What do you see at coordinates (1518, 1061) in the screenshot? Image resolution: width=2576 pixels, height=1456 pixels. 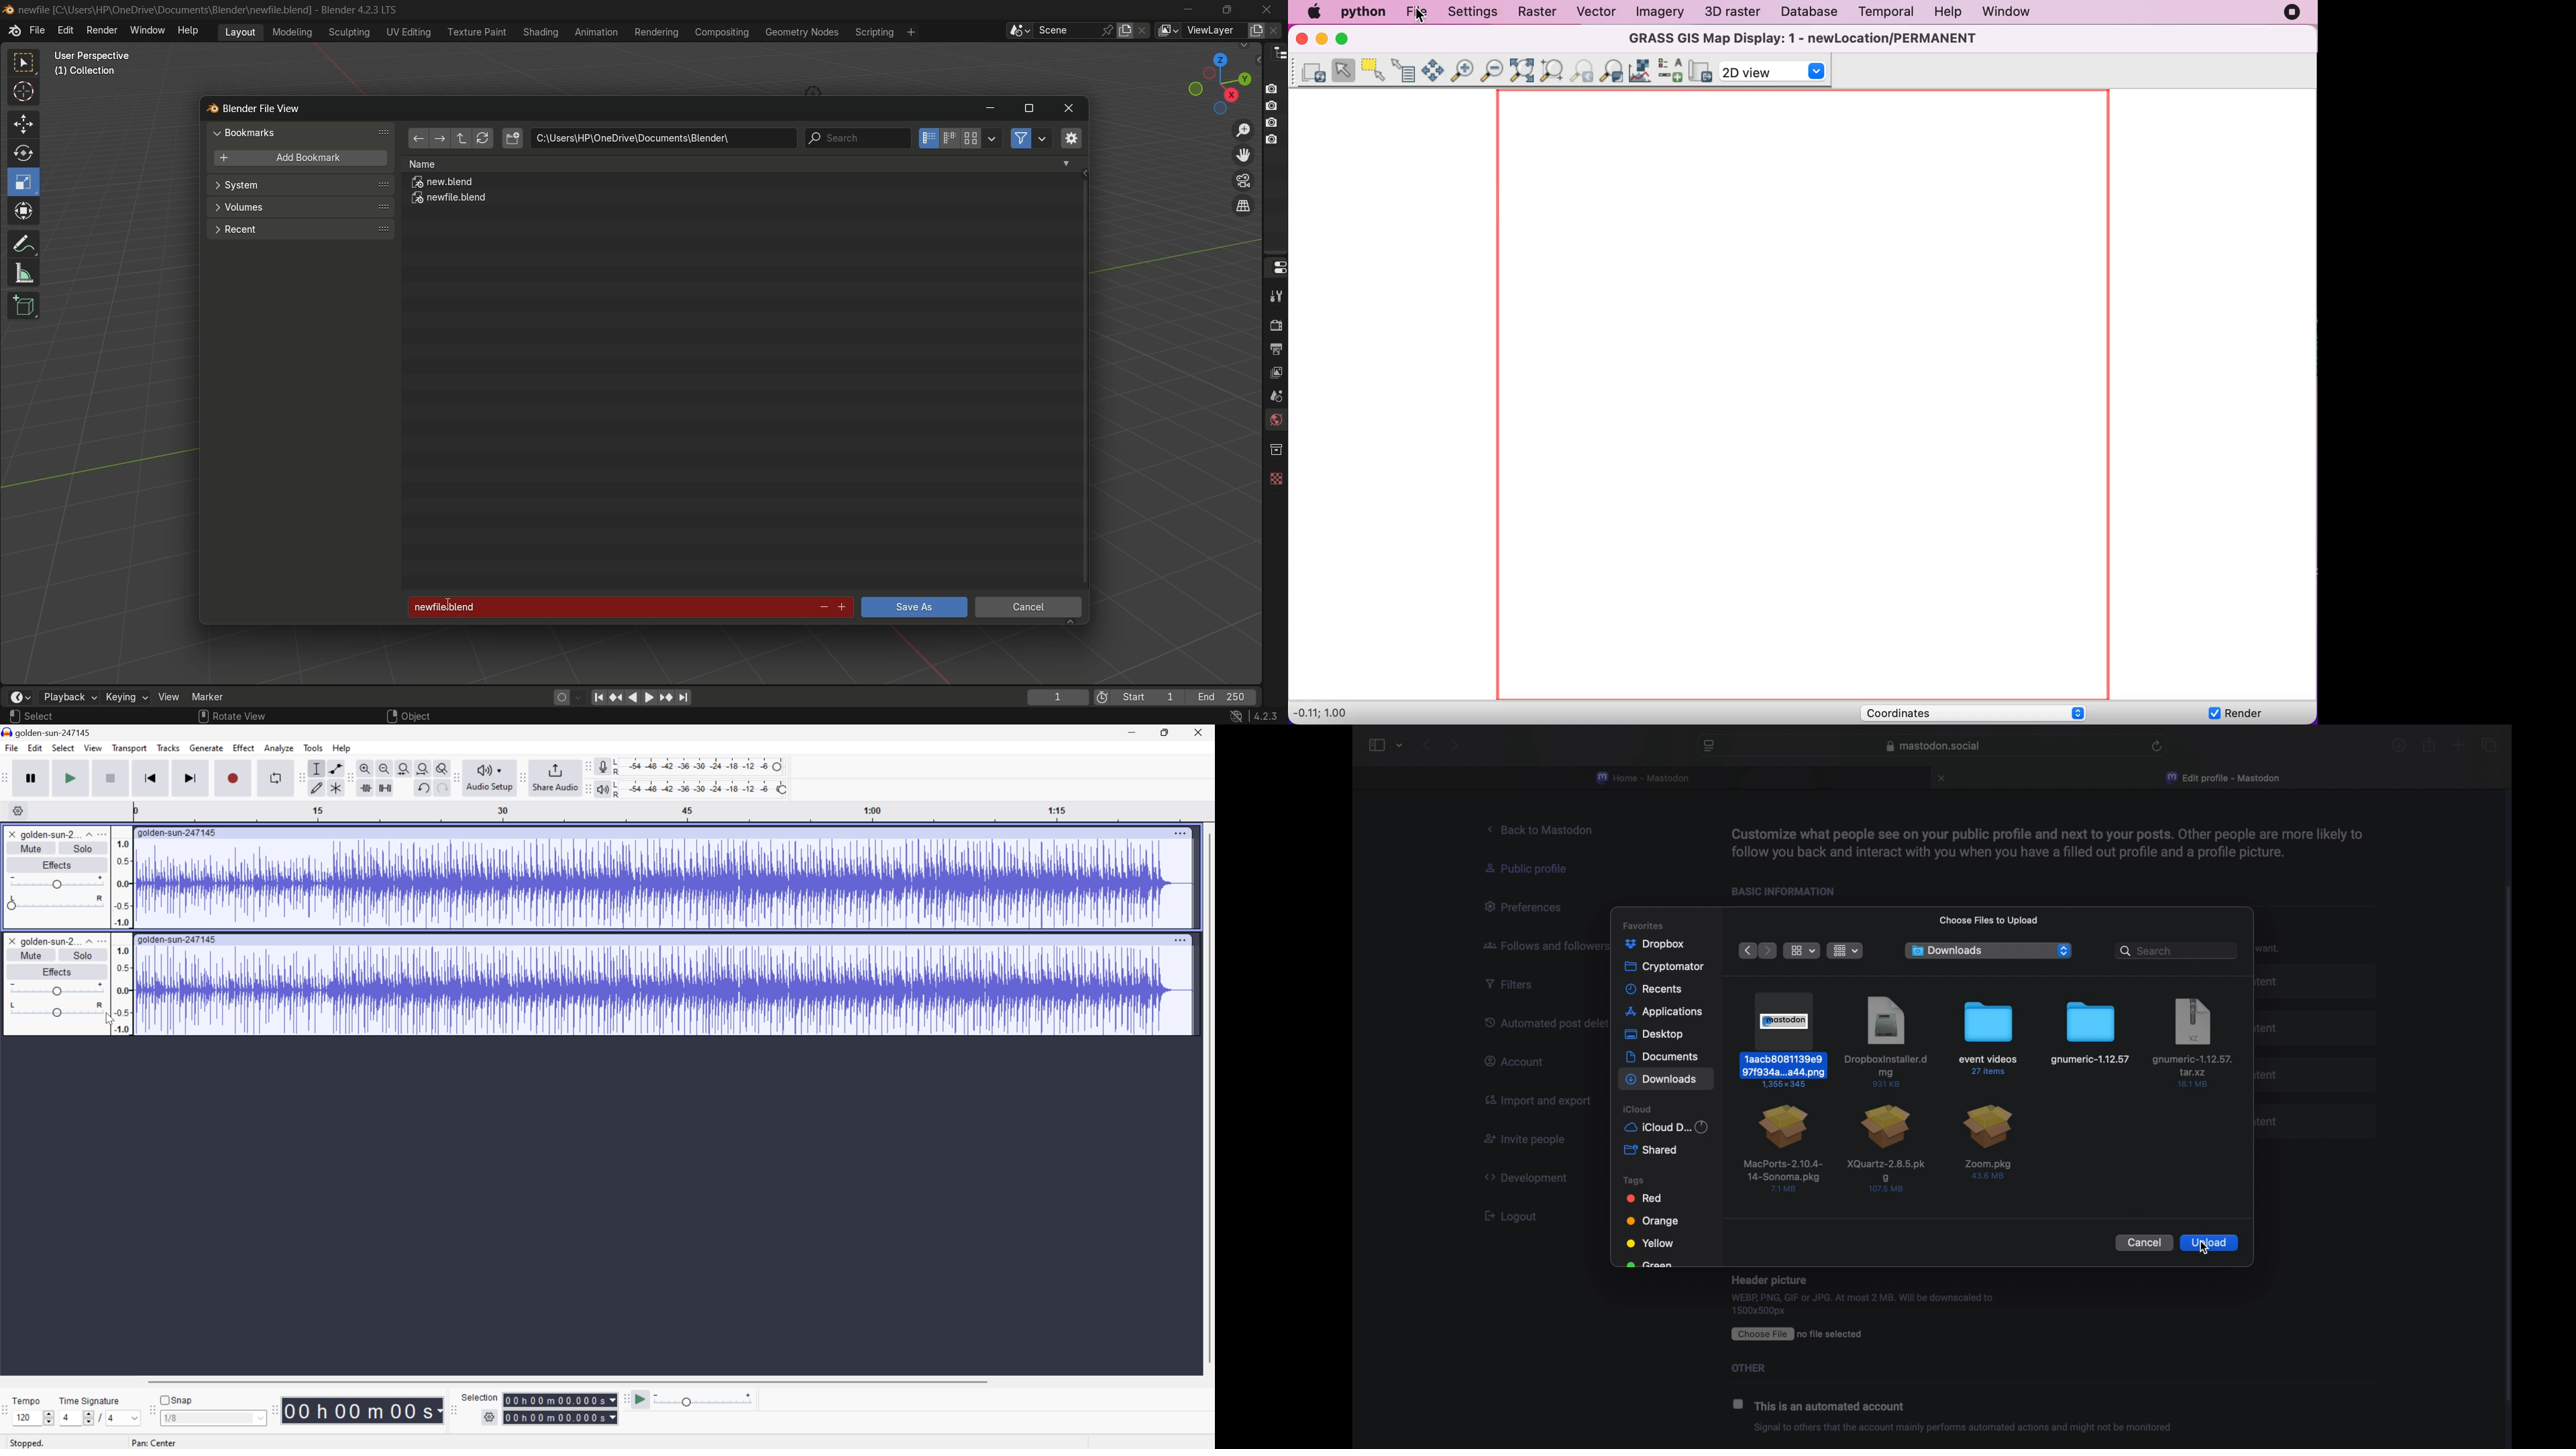 I see `account` at bounding box center [1518, 1061].